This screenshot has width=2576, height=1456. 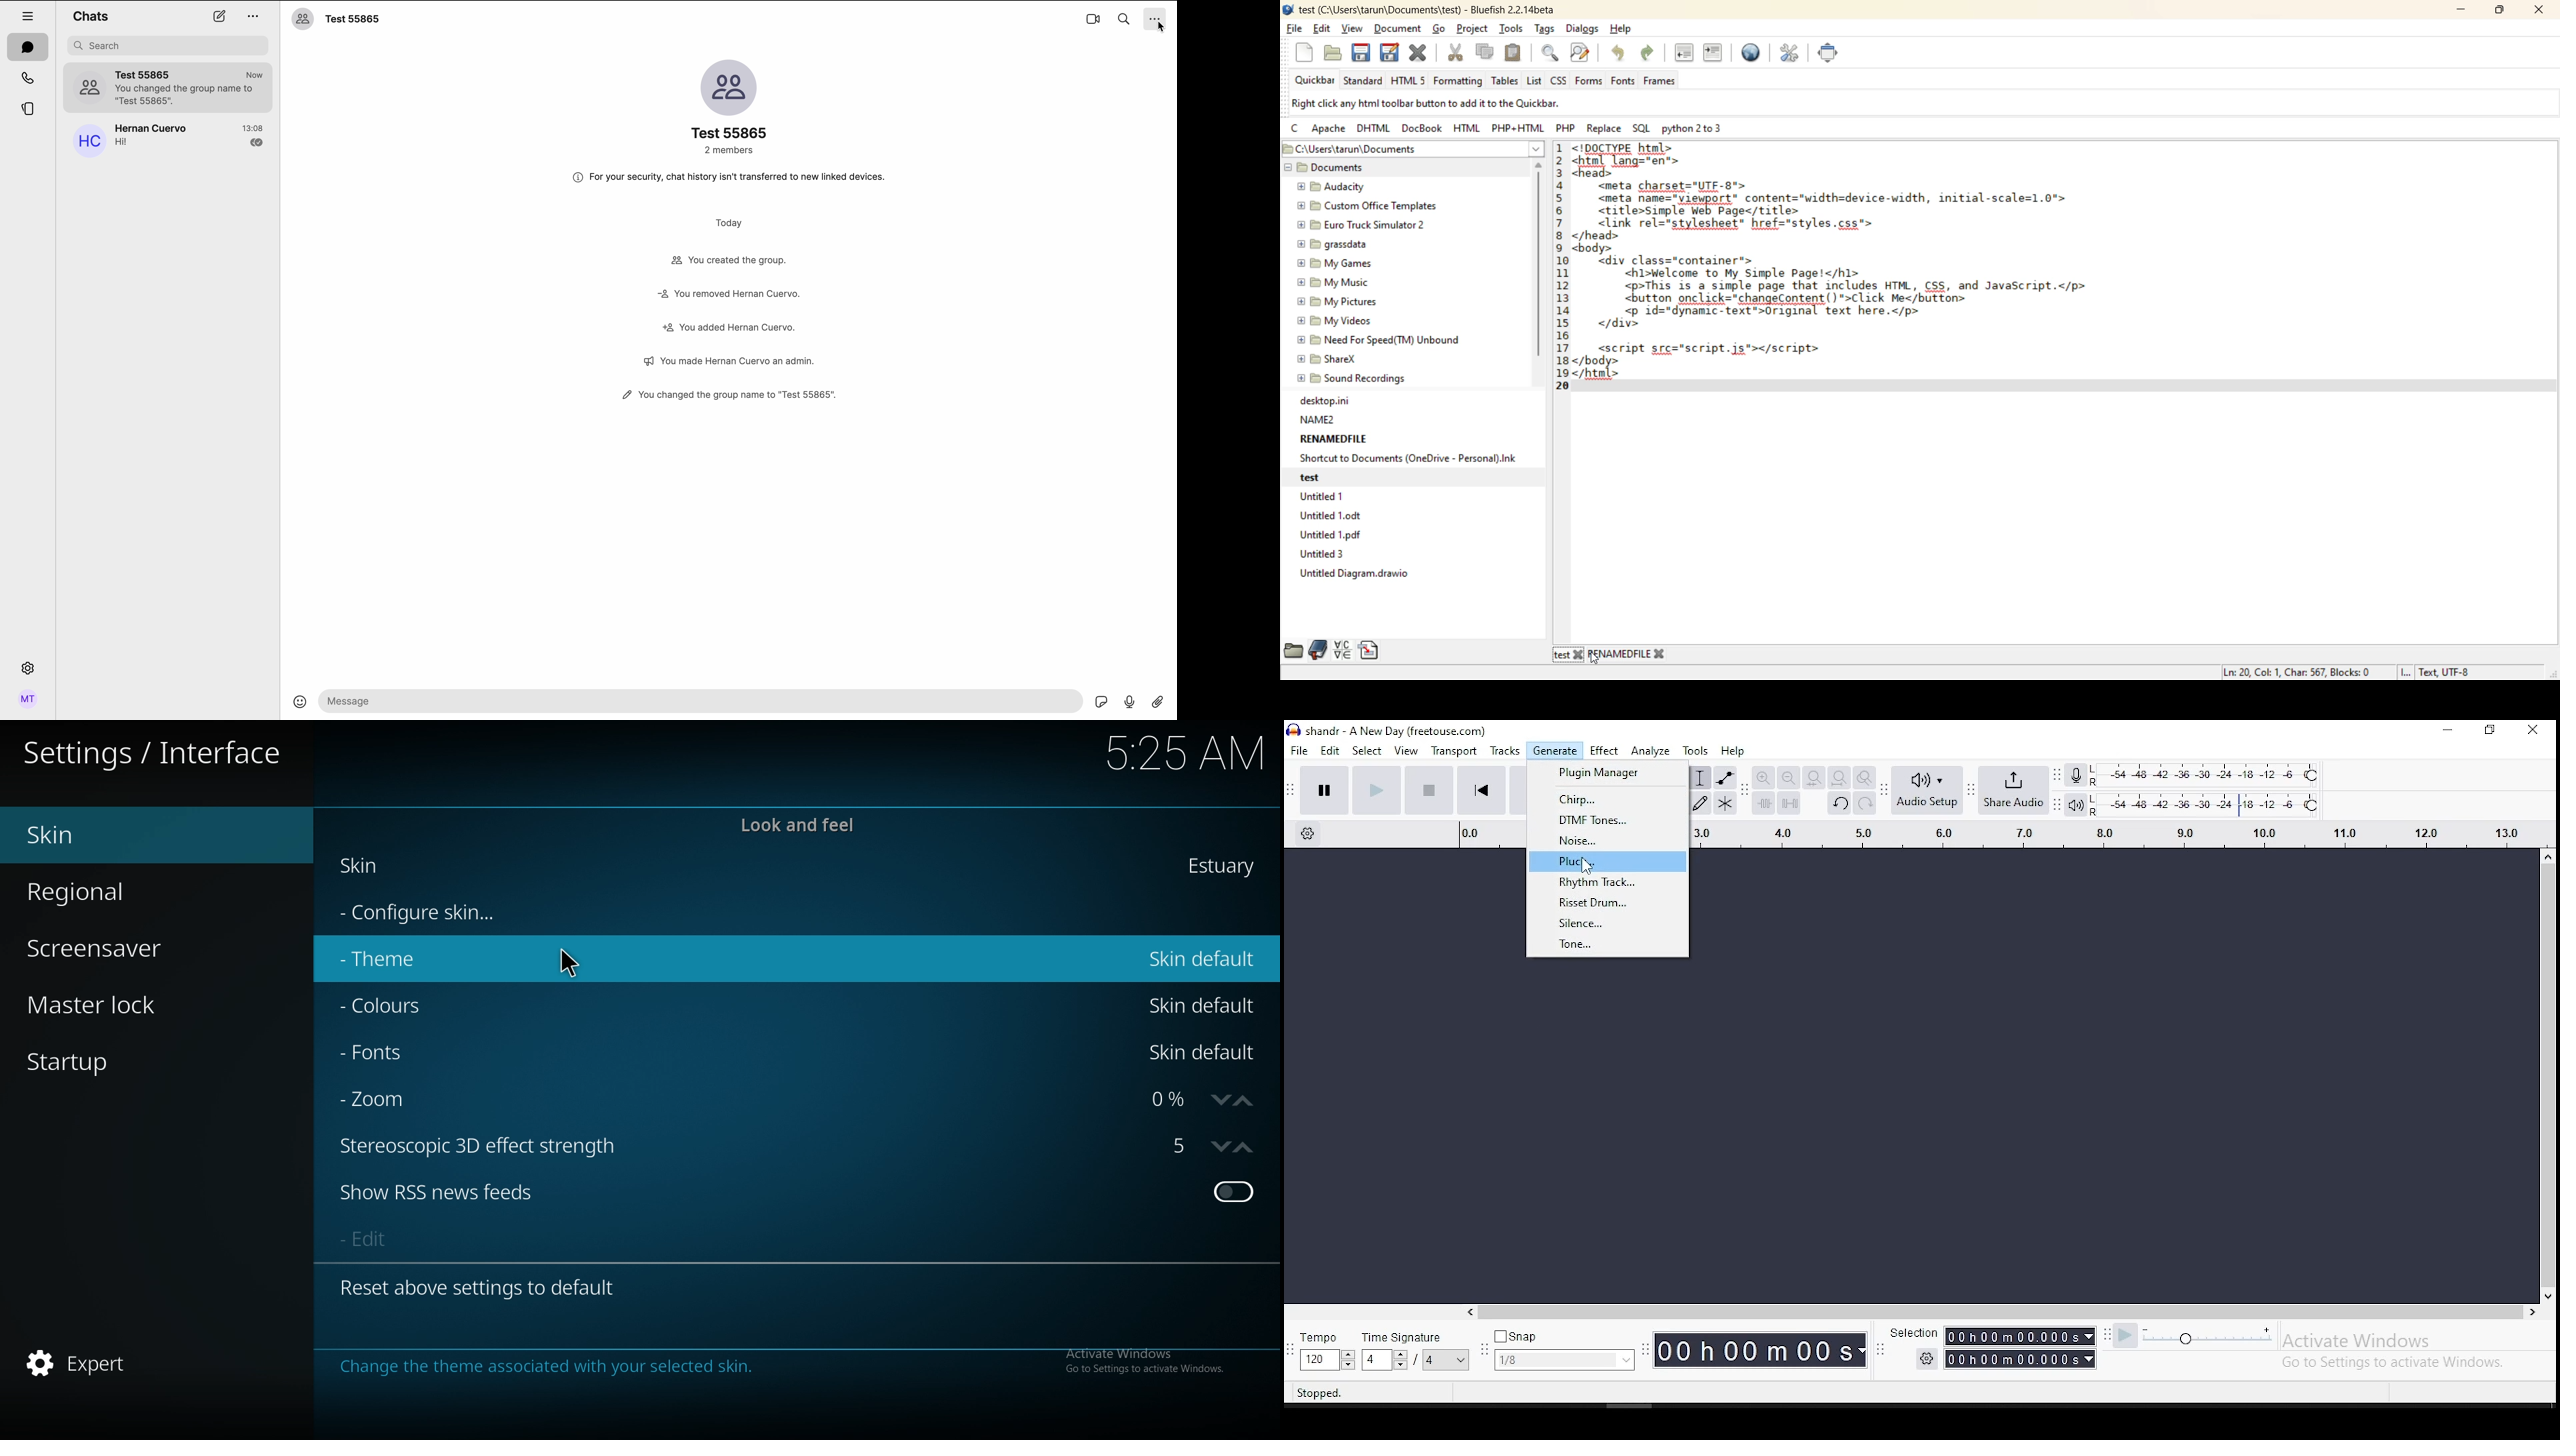 I want to click on startup, so click(x=97, y=1066).